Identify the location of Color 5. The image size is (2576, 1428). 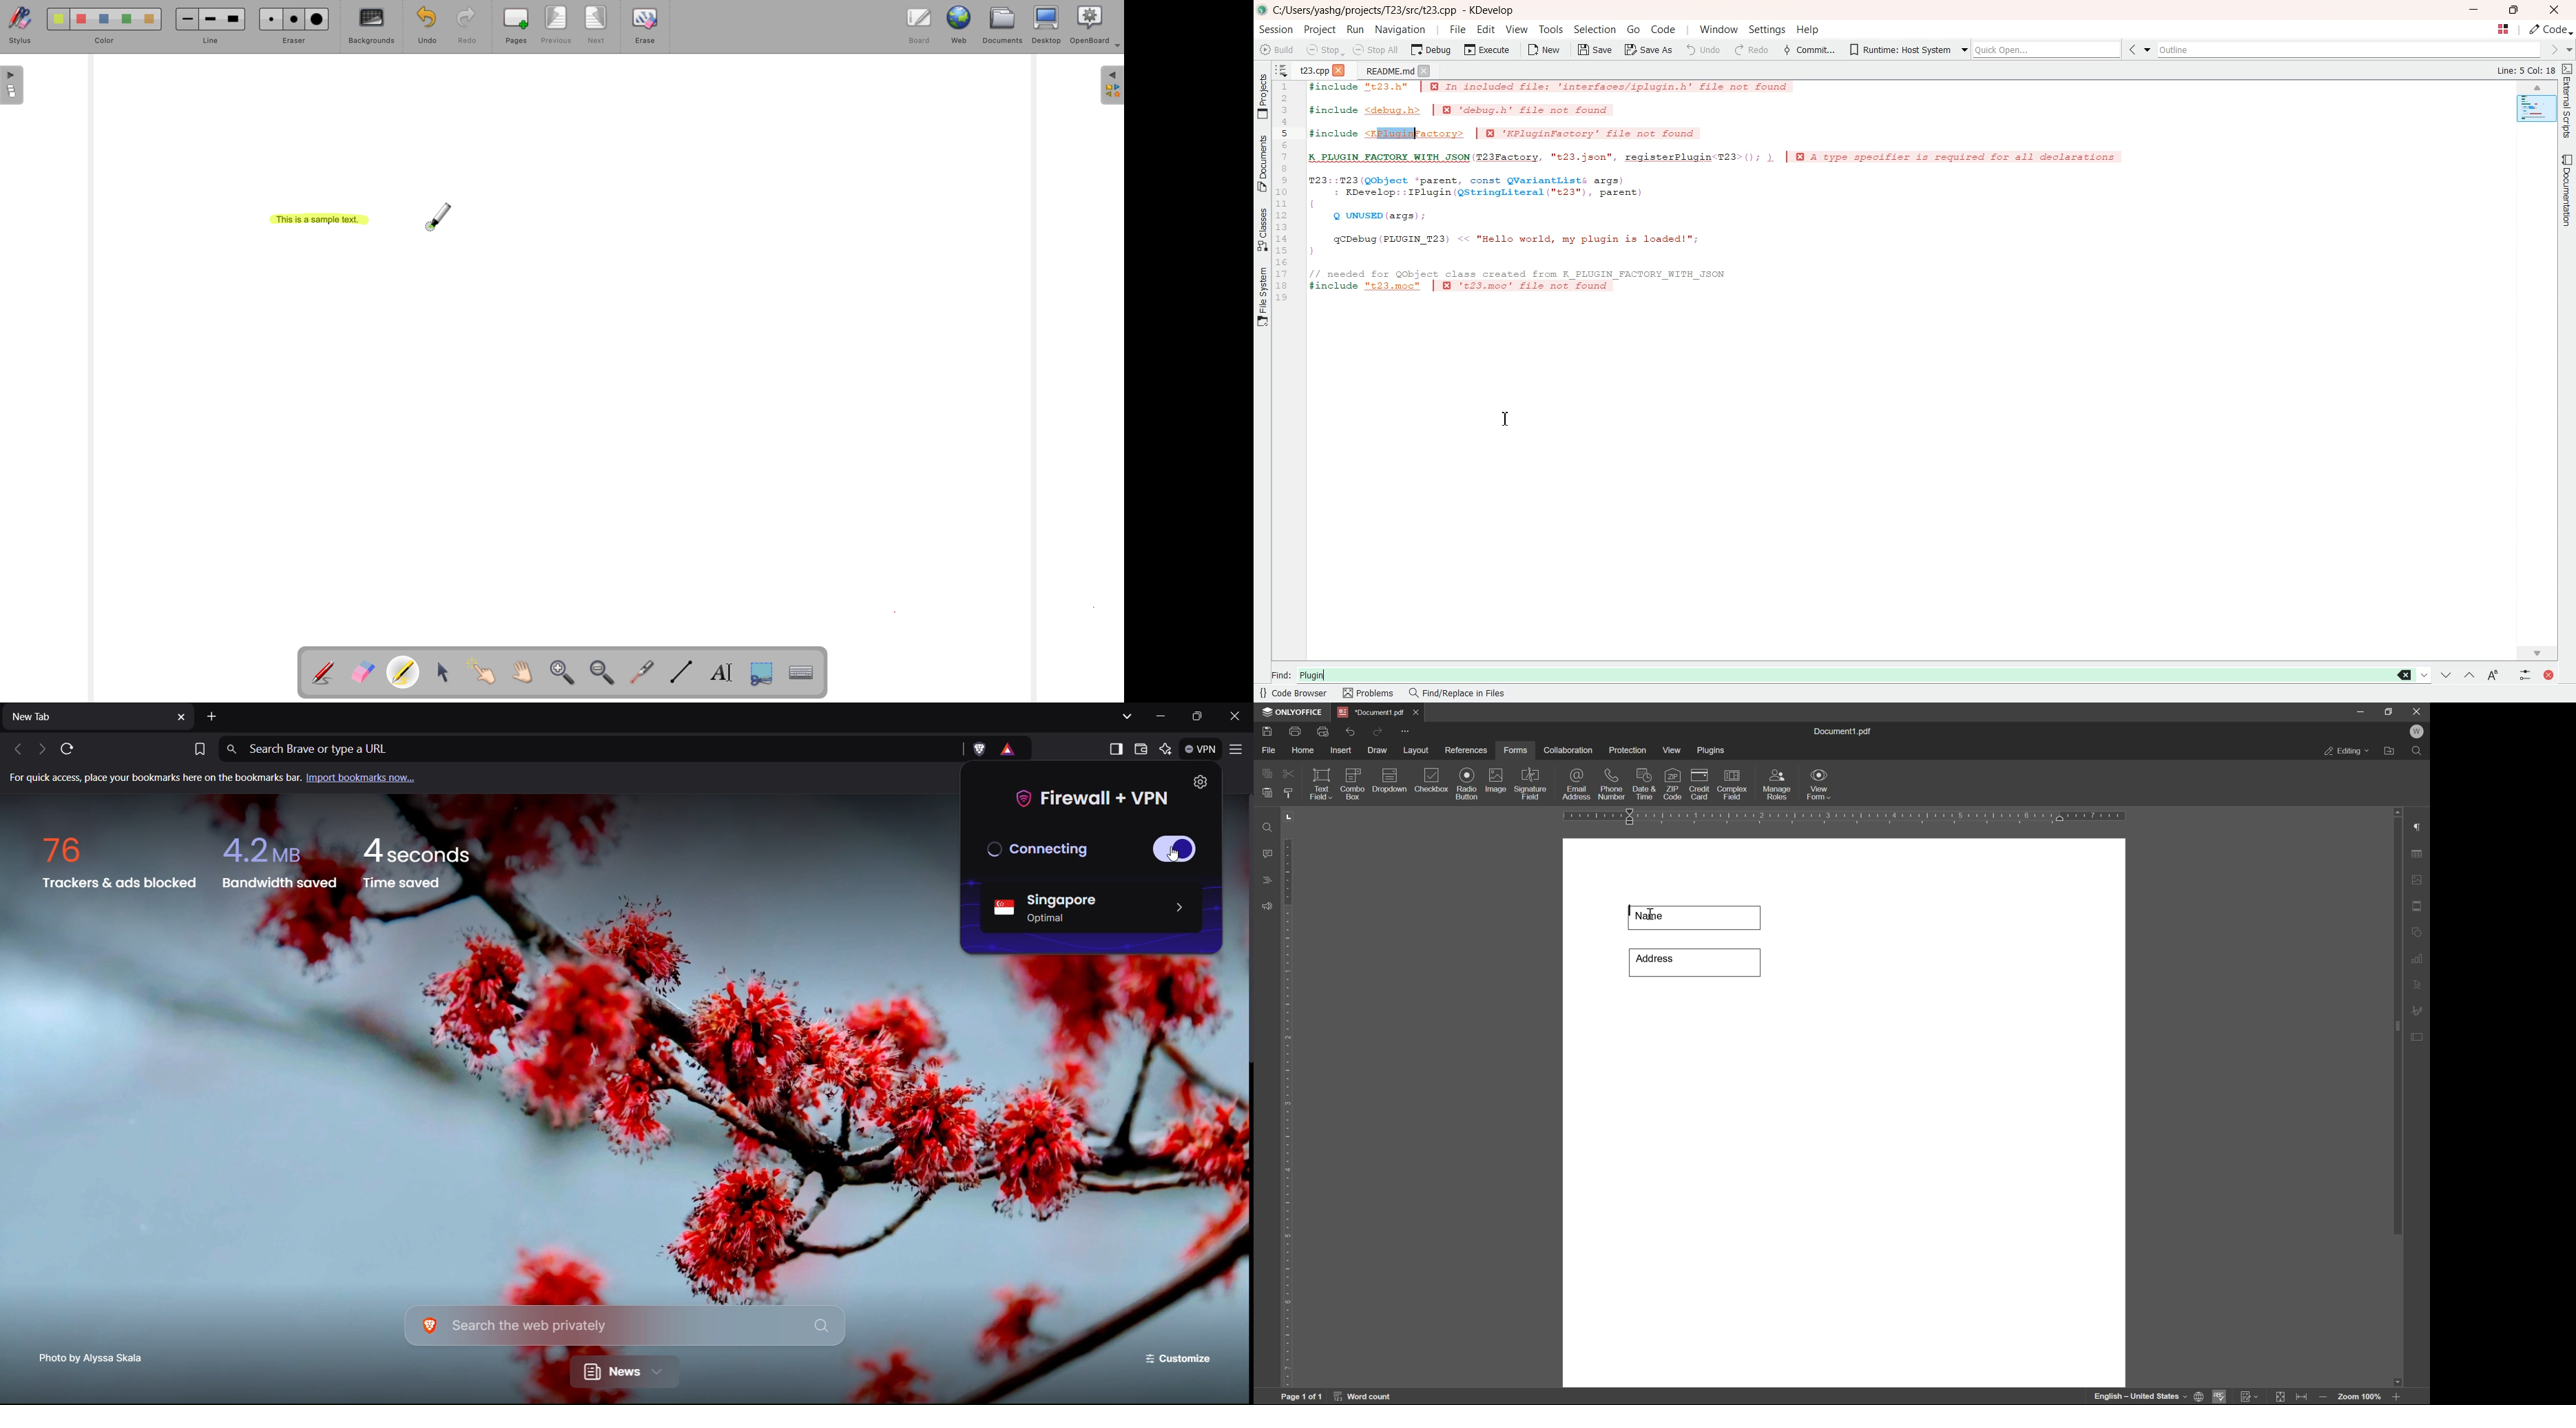
(149, 20).